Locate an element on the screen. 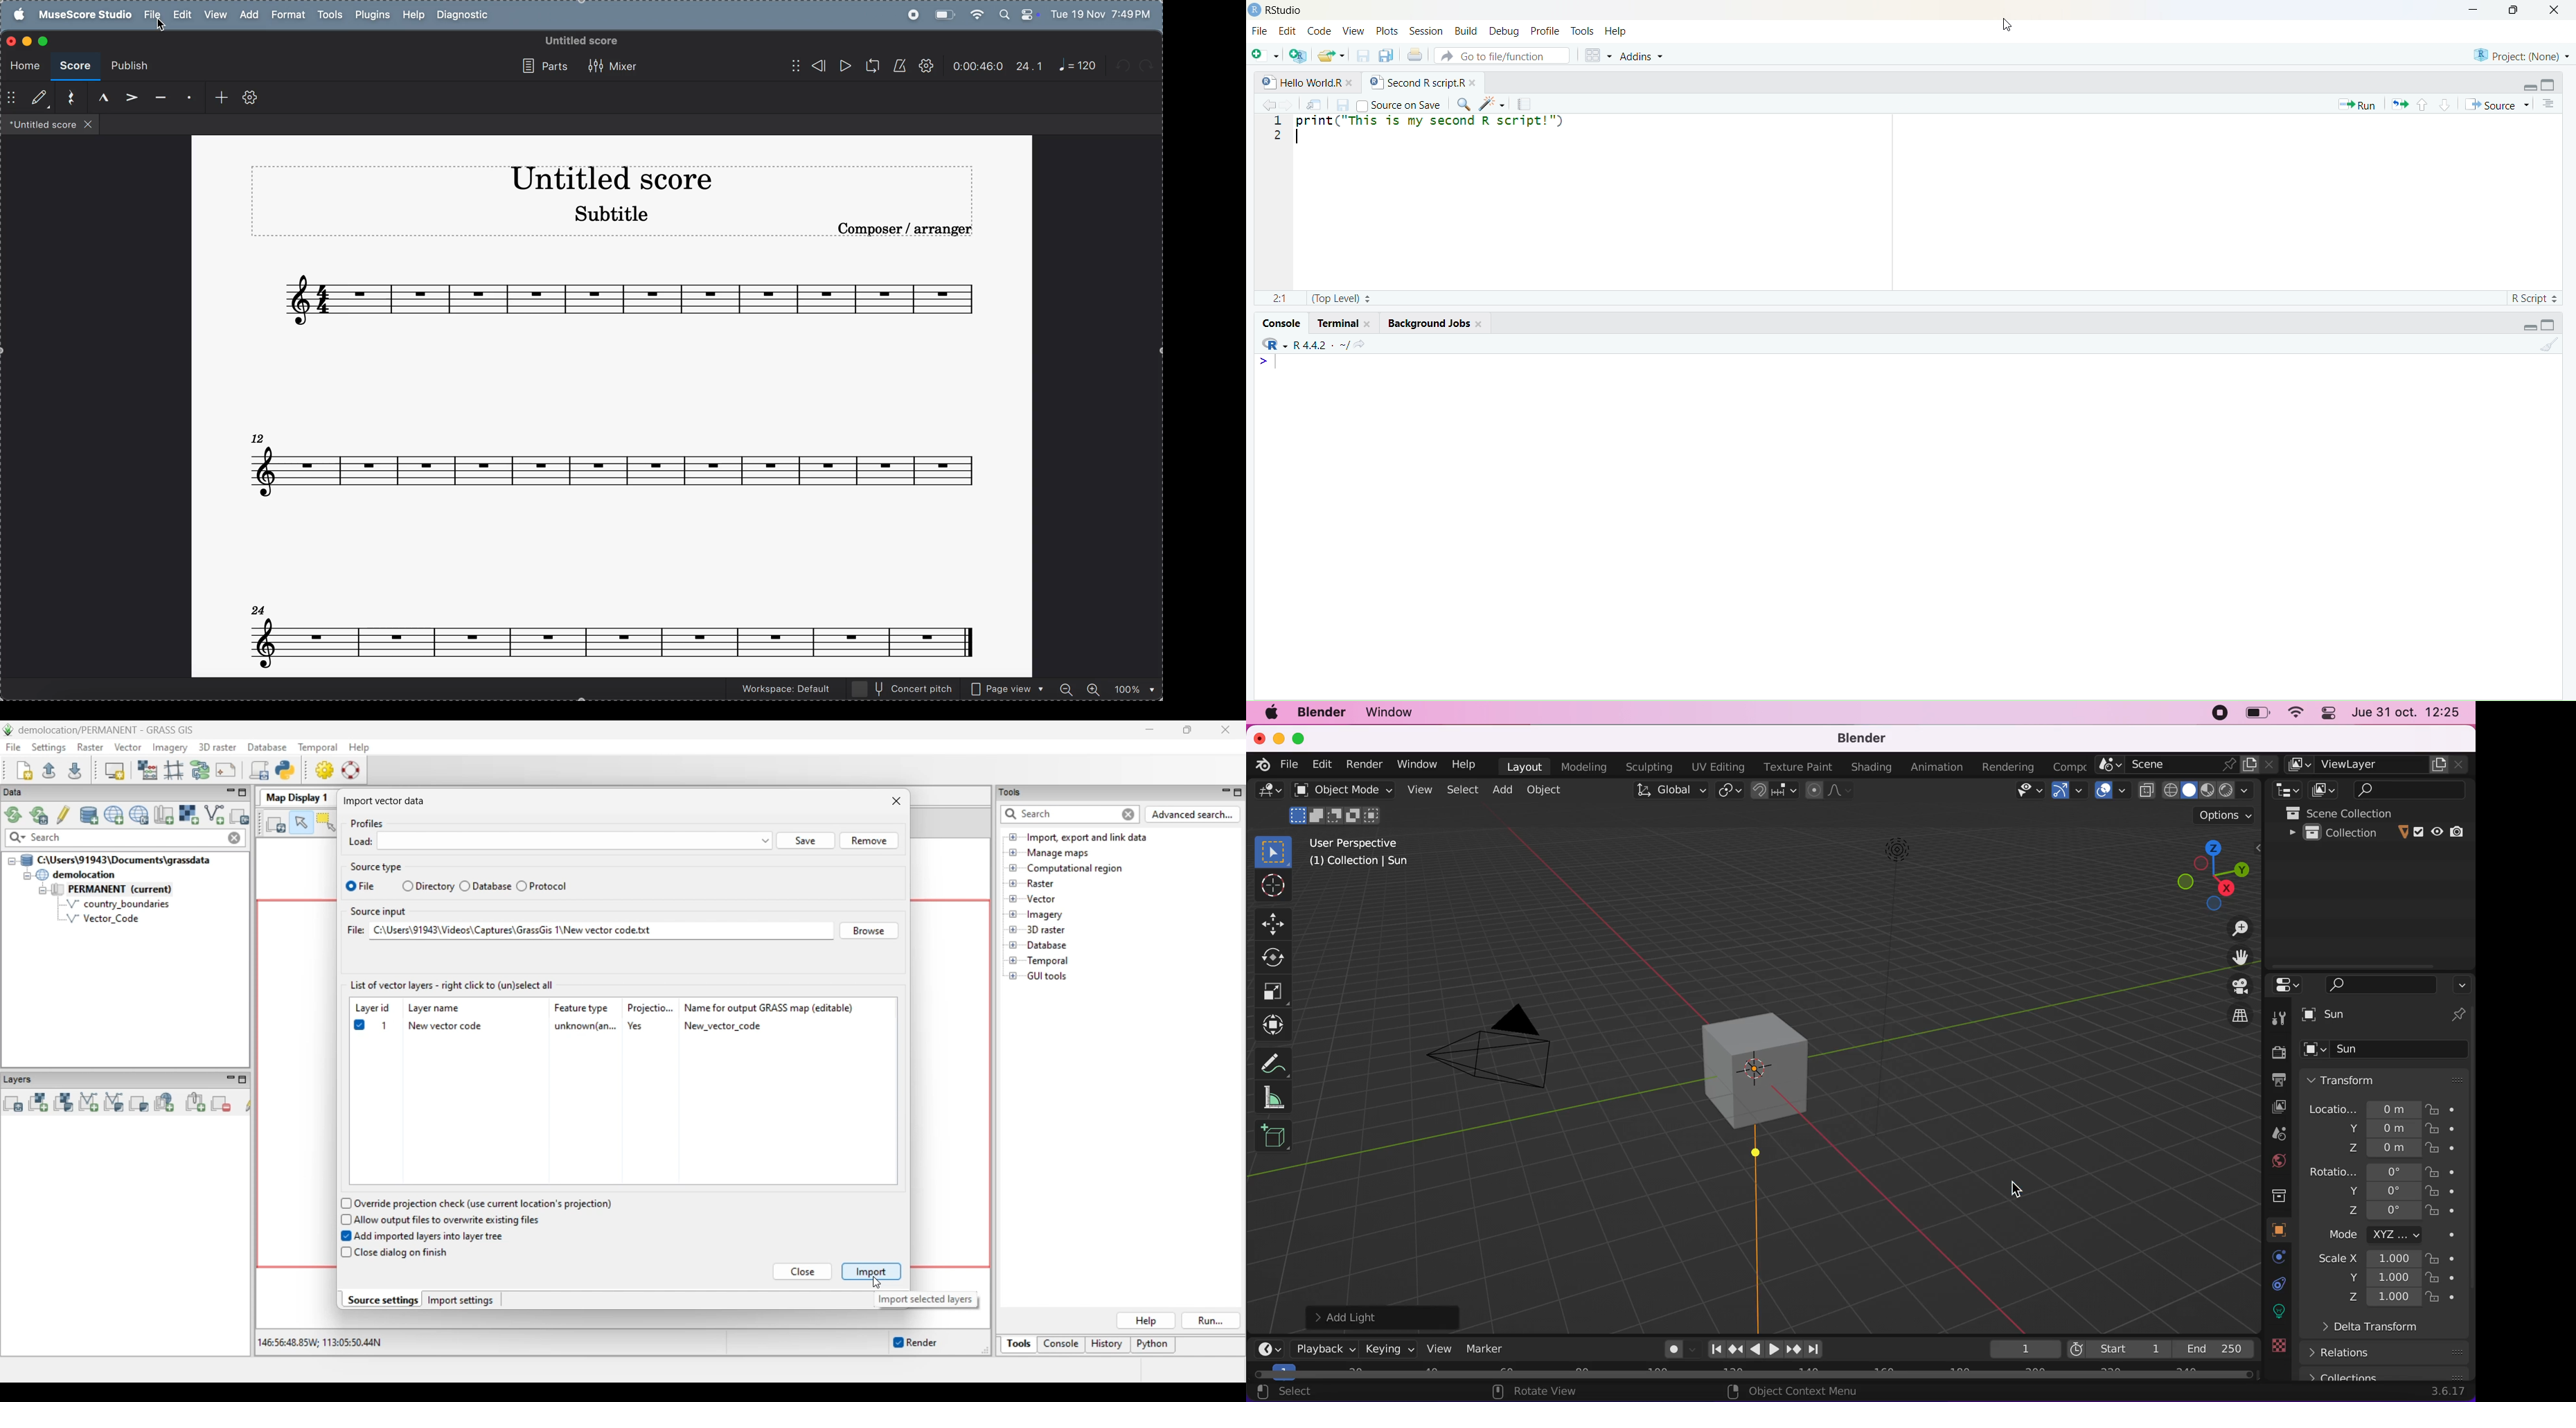 This screenshot has height=1428, width=2576. move is located at coordinates (1275, 923).